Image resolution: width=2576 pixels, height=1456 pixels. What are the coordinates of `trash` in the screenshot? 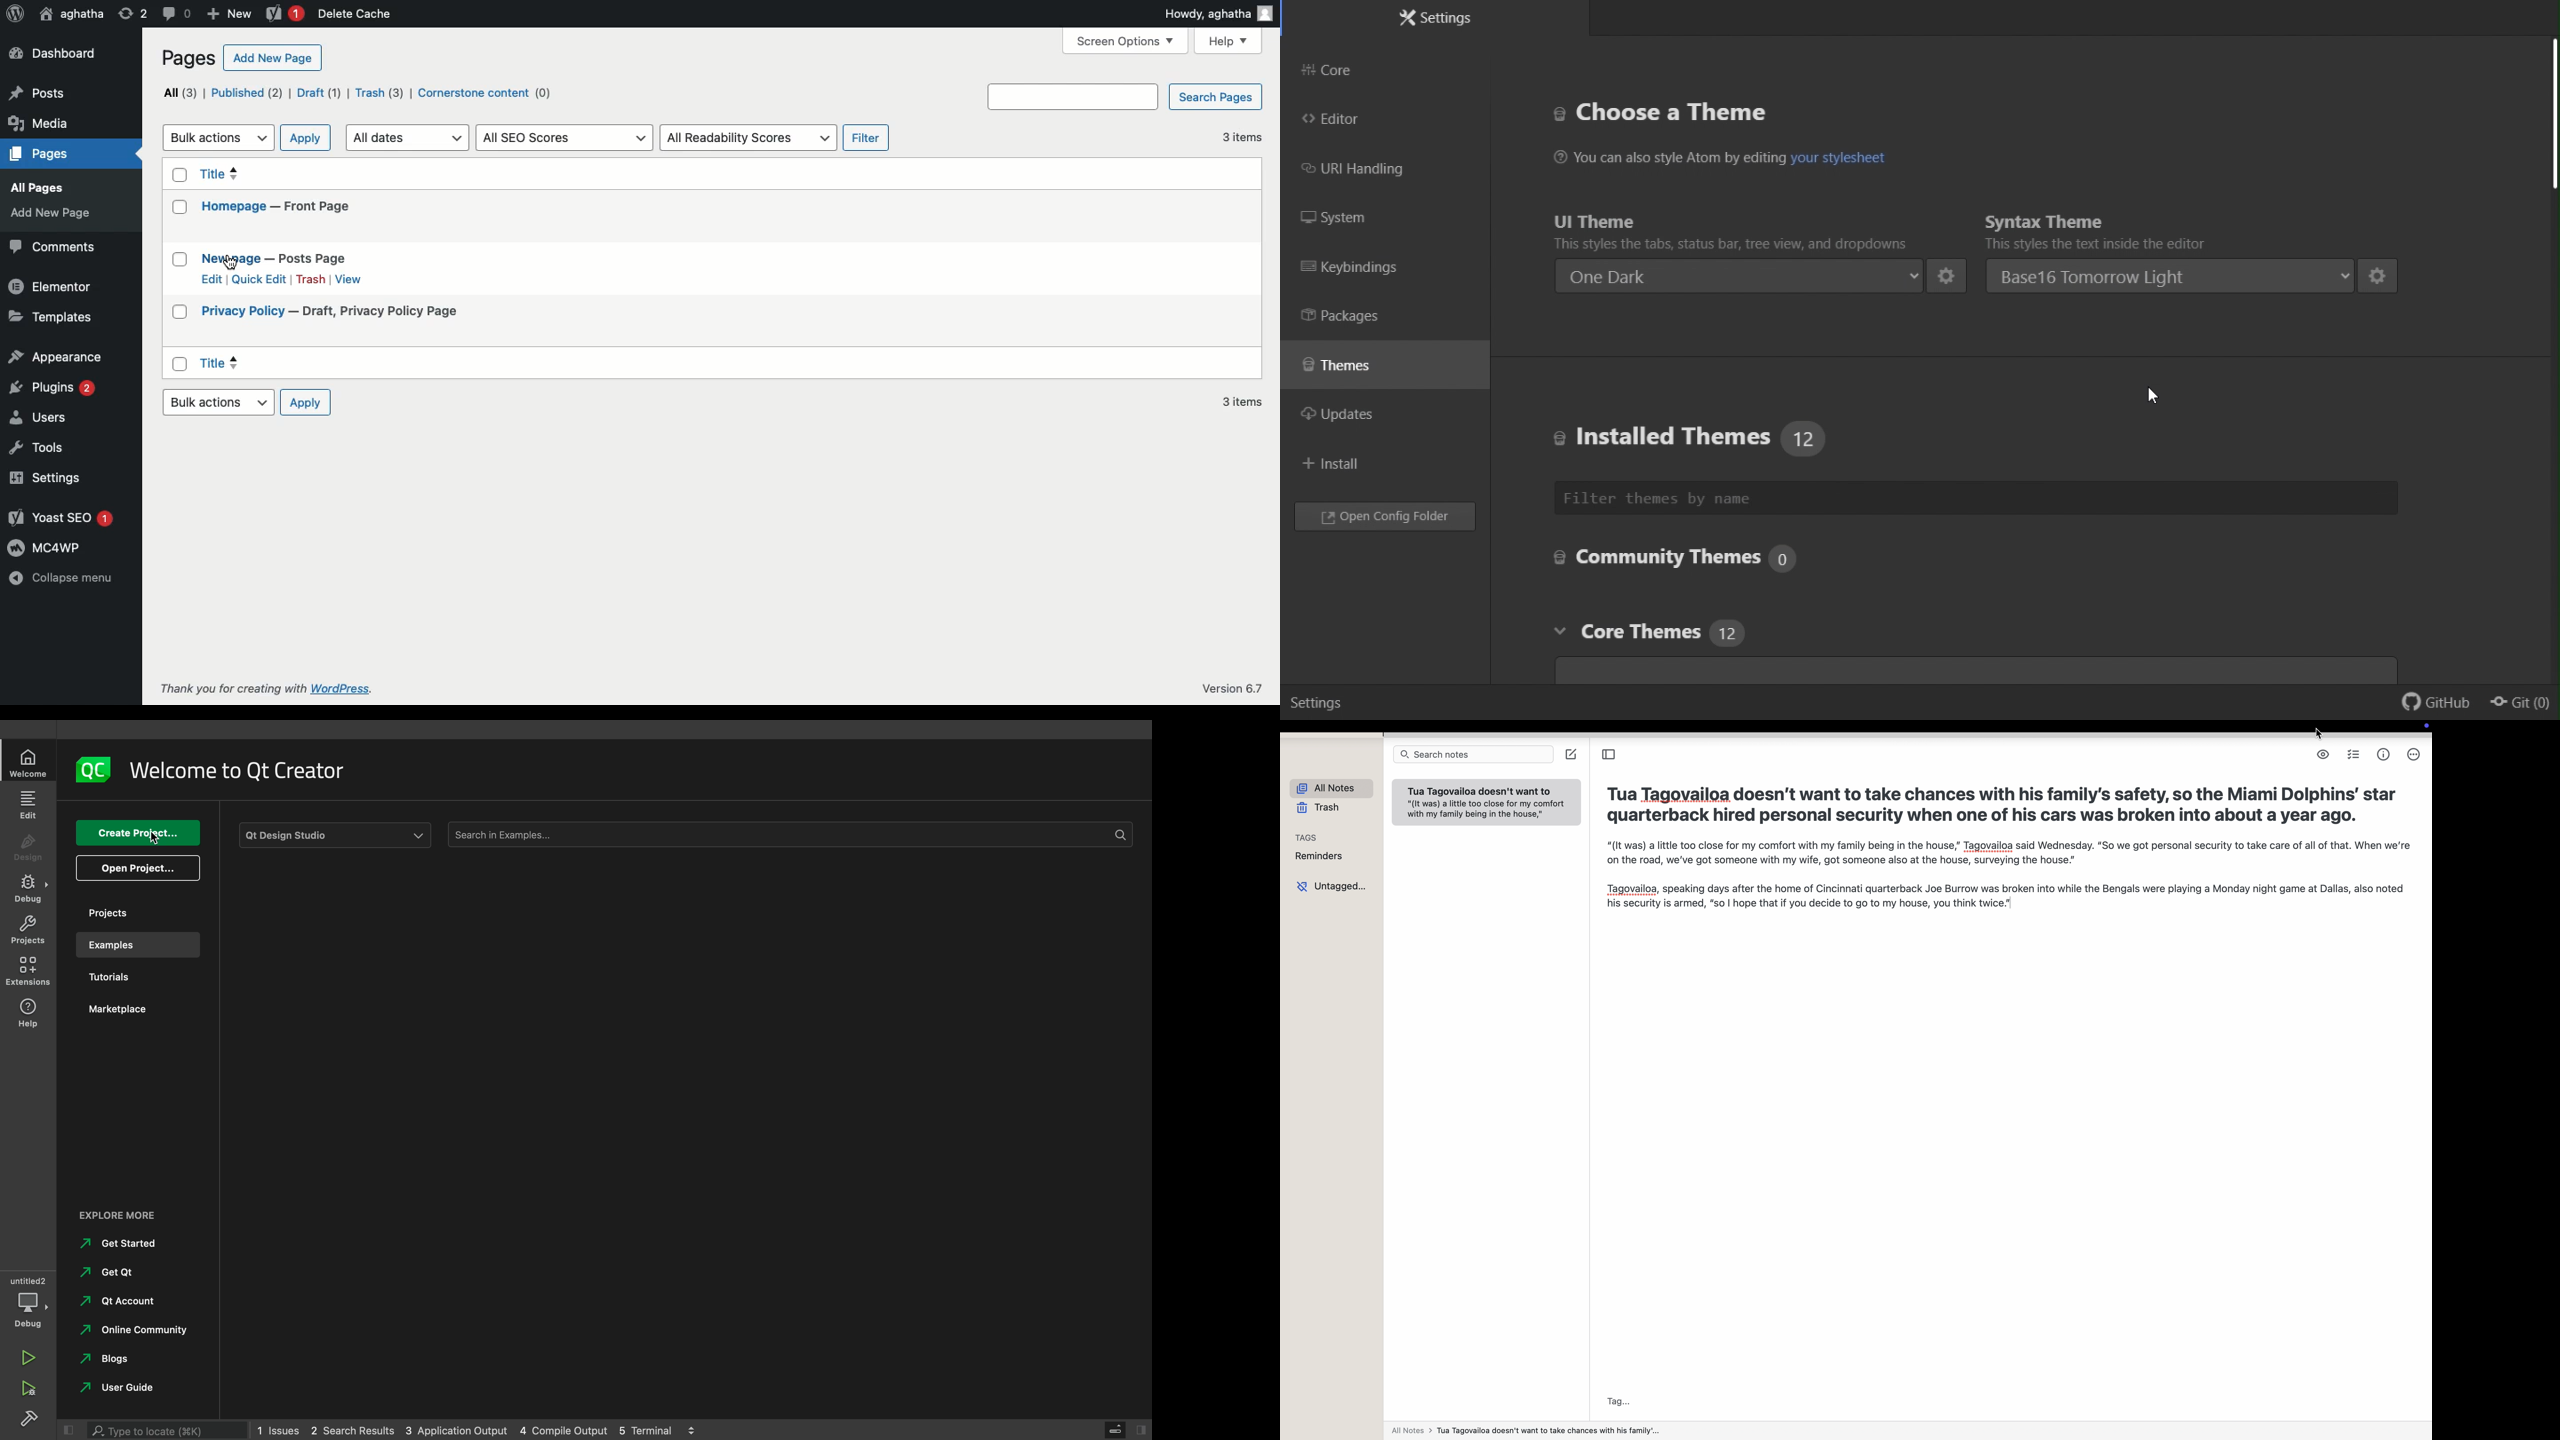 It's located at (1315, 807).